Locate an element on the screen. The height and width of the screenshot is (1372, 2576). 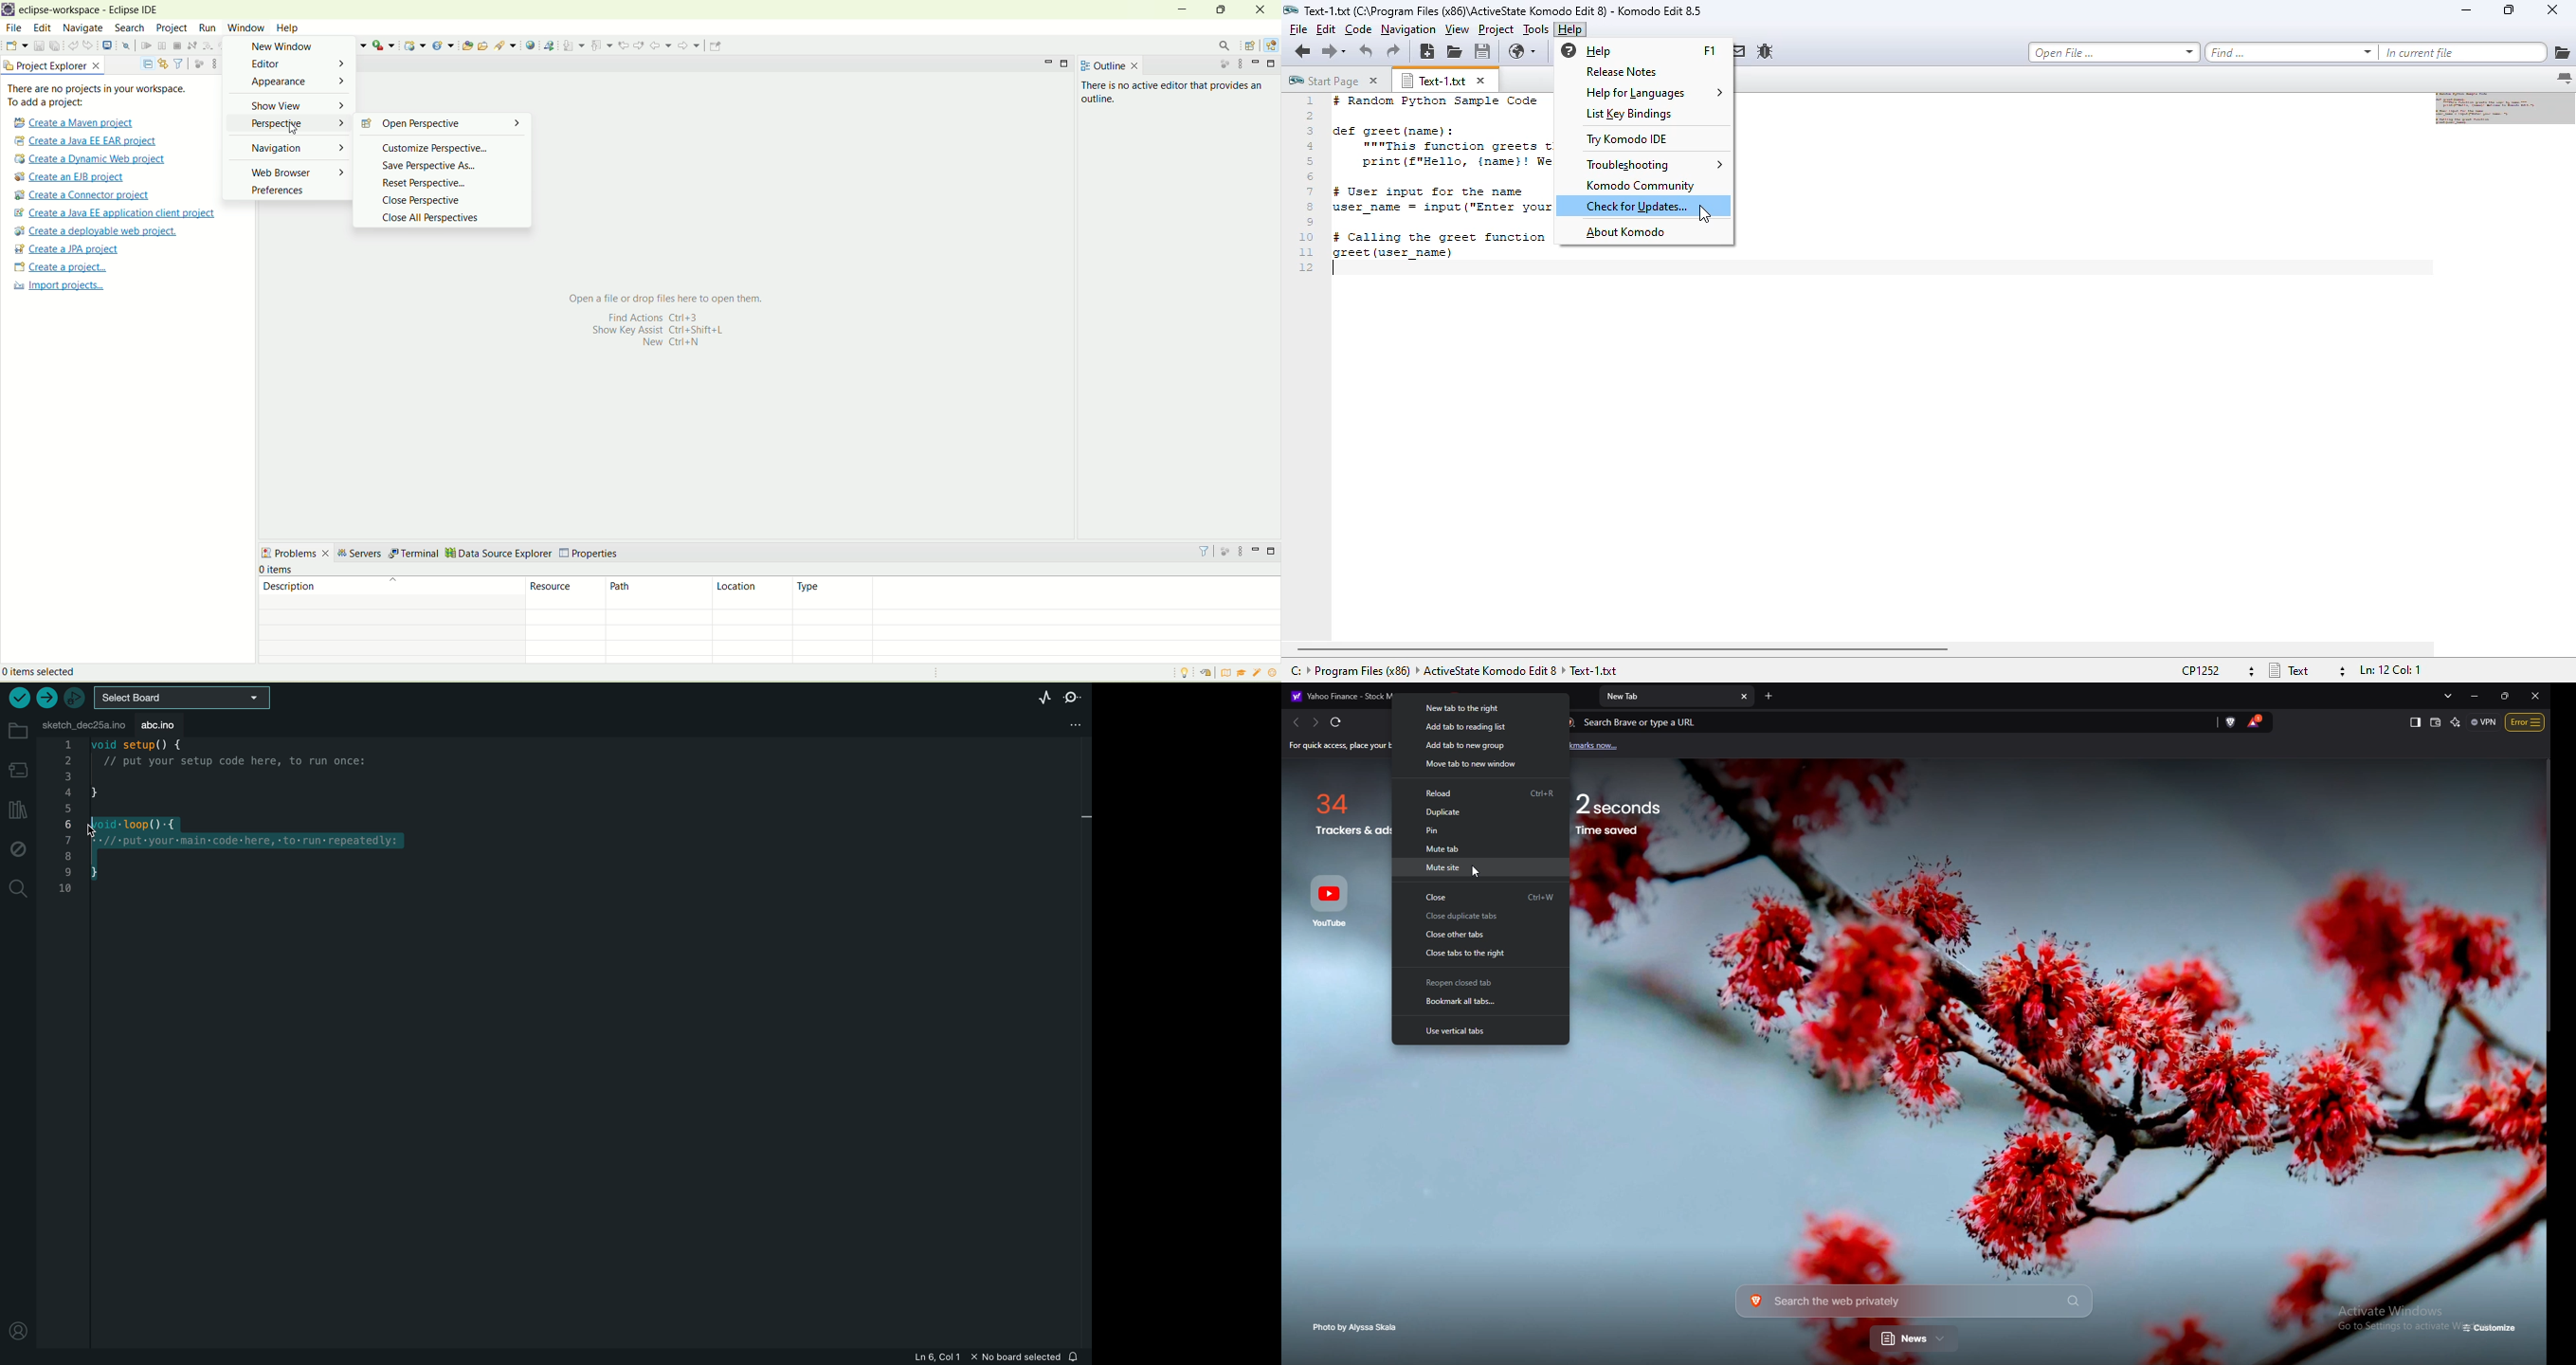
close is located at coordinates (2552, 9).